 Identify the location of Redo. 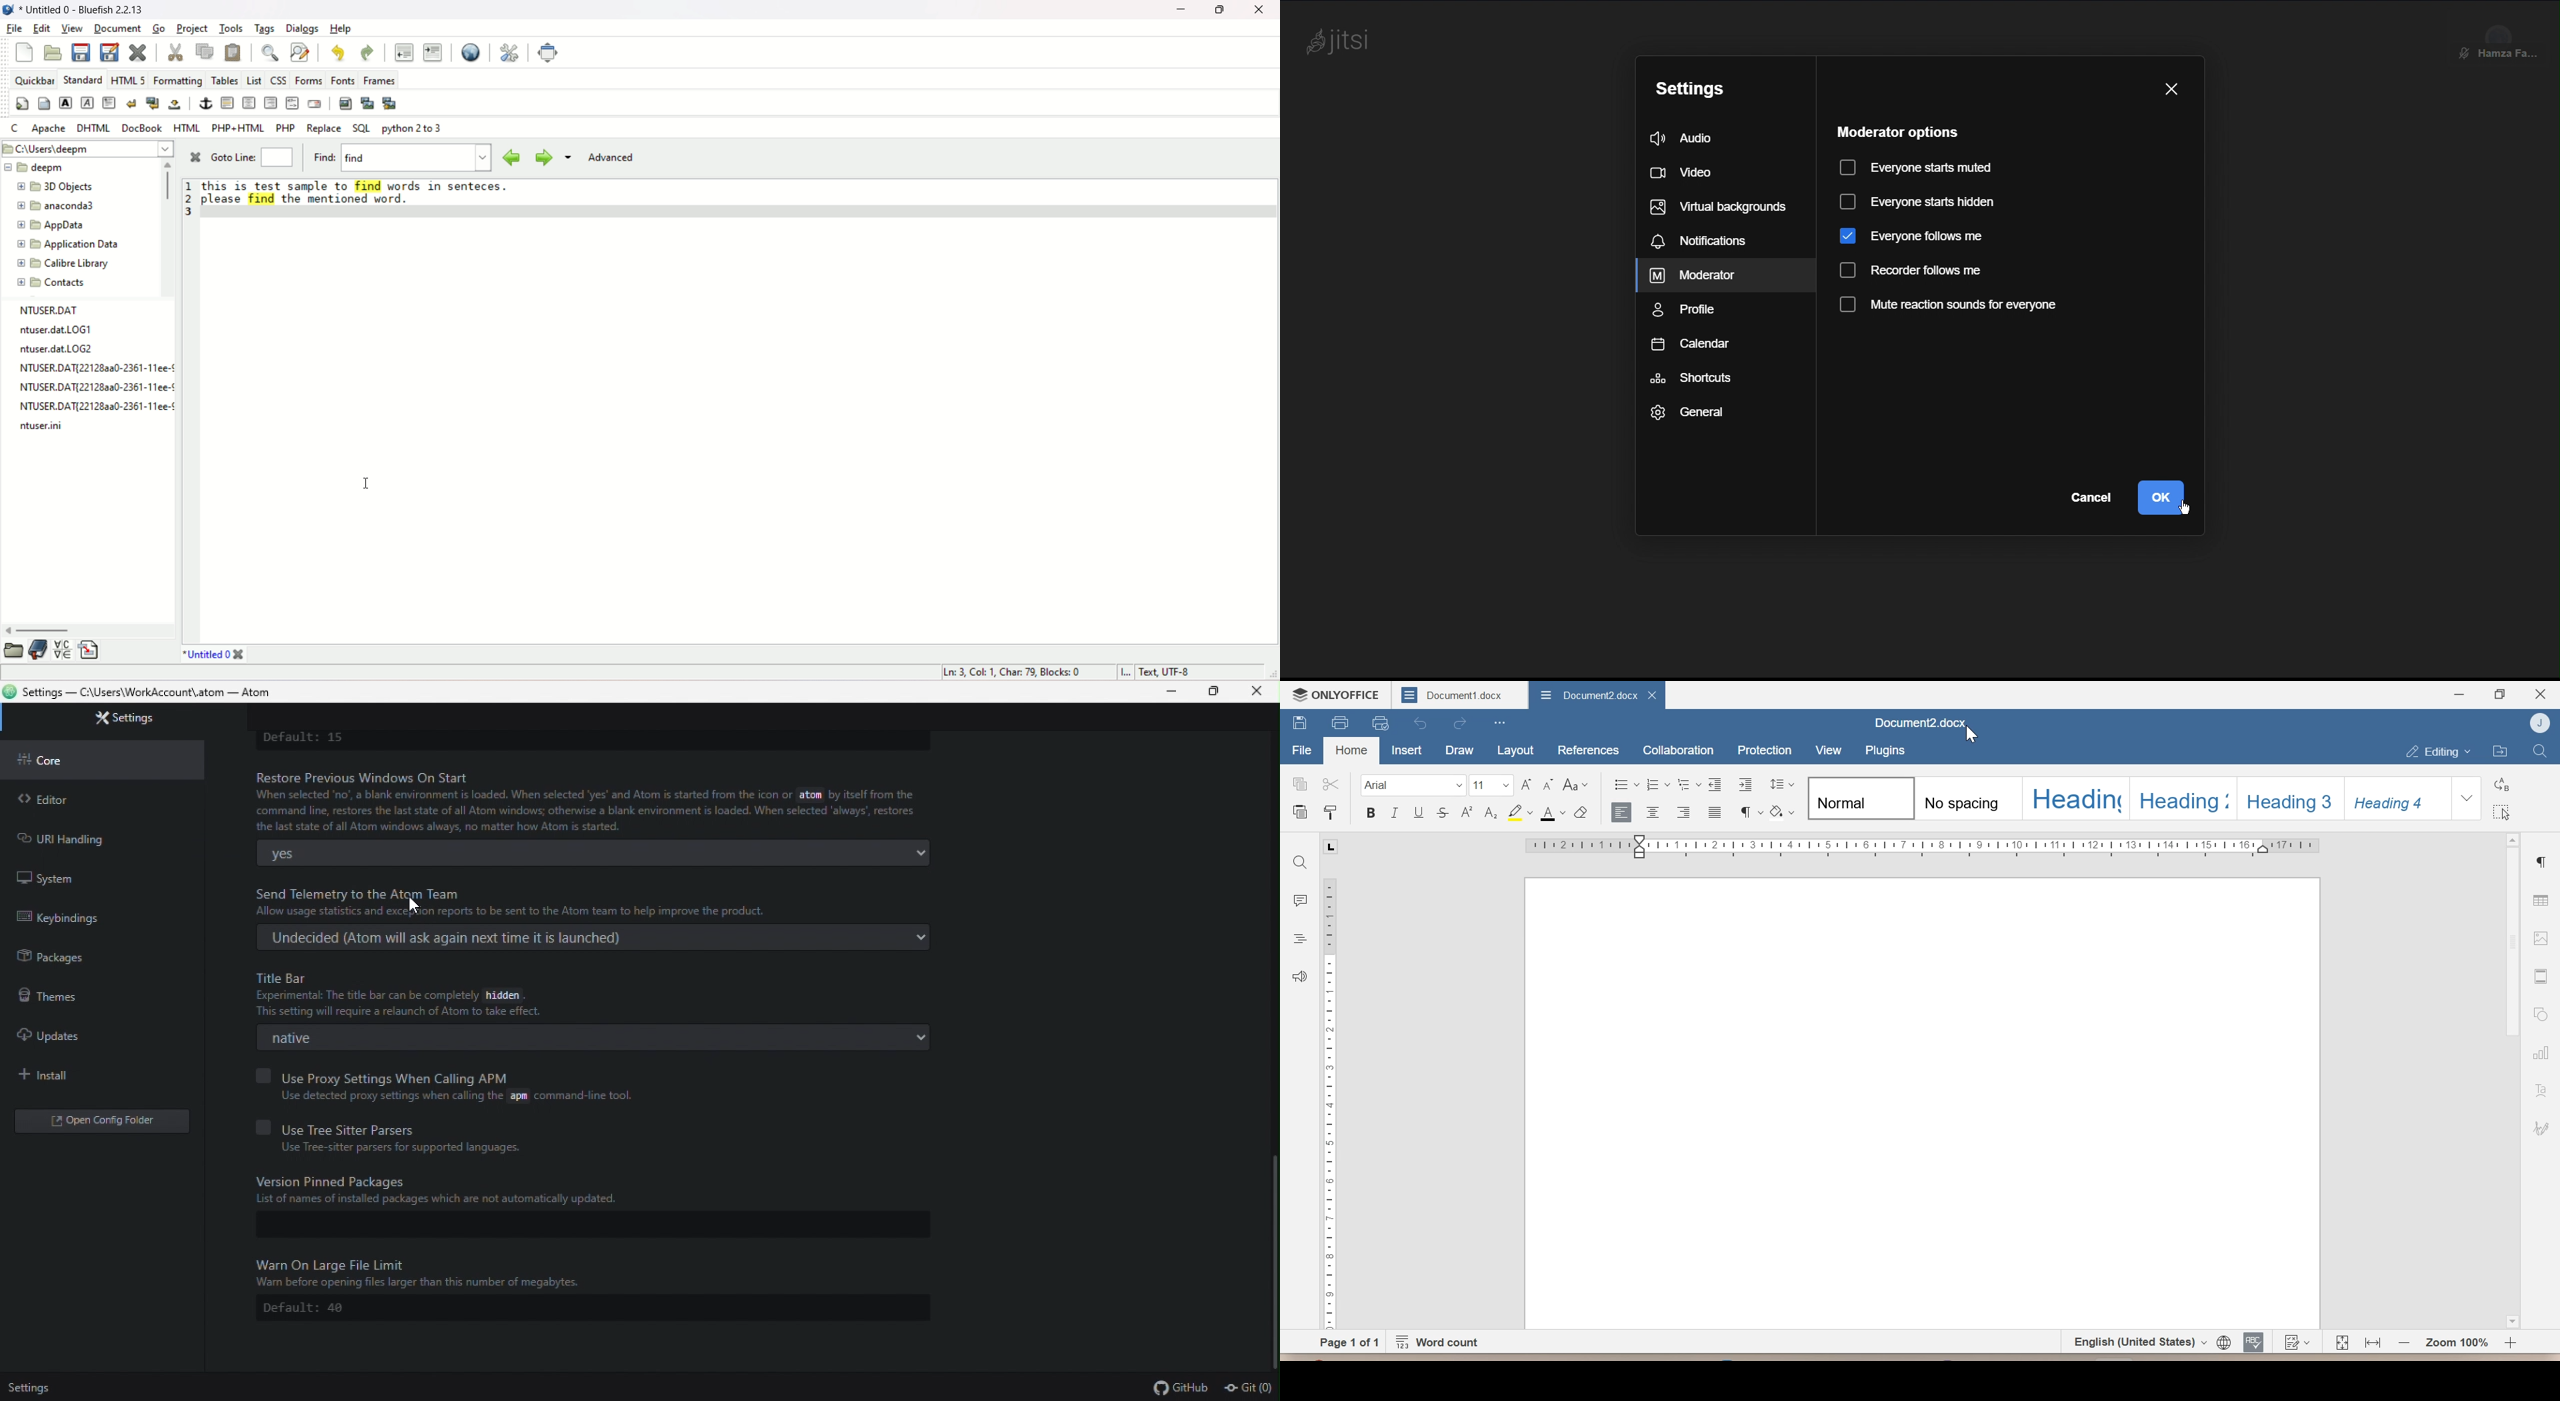
(1461, 725).